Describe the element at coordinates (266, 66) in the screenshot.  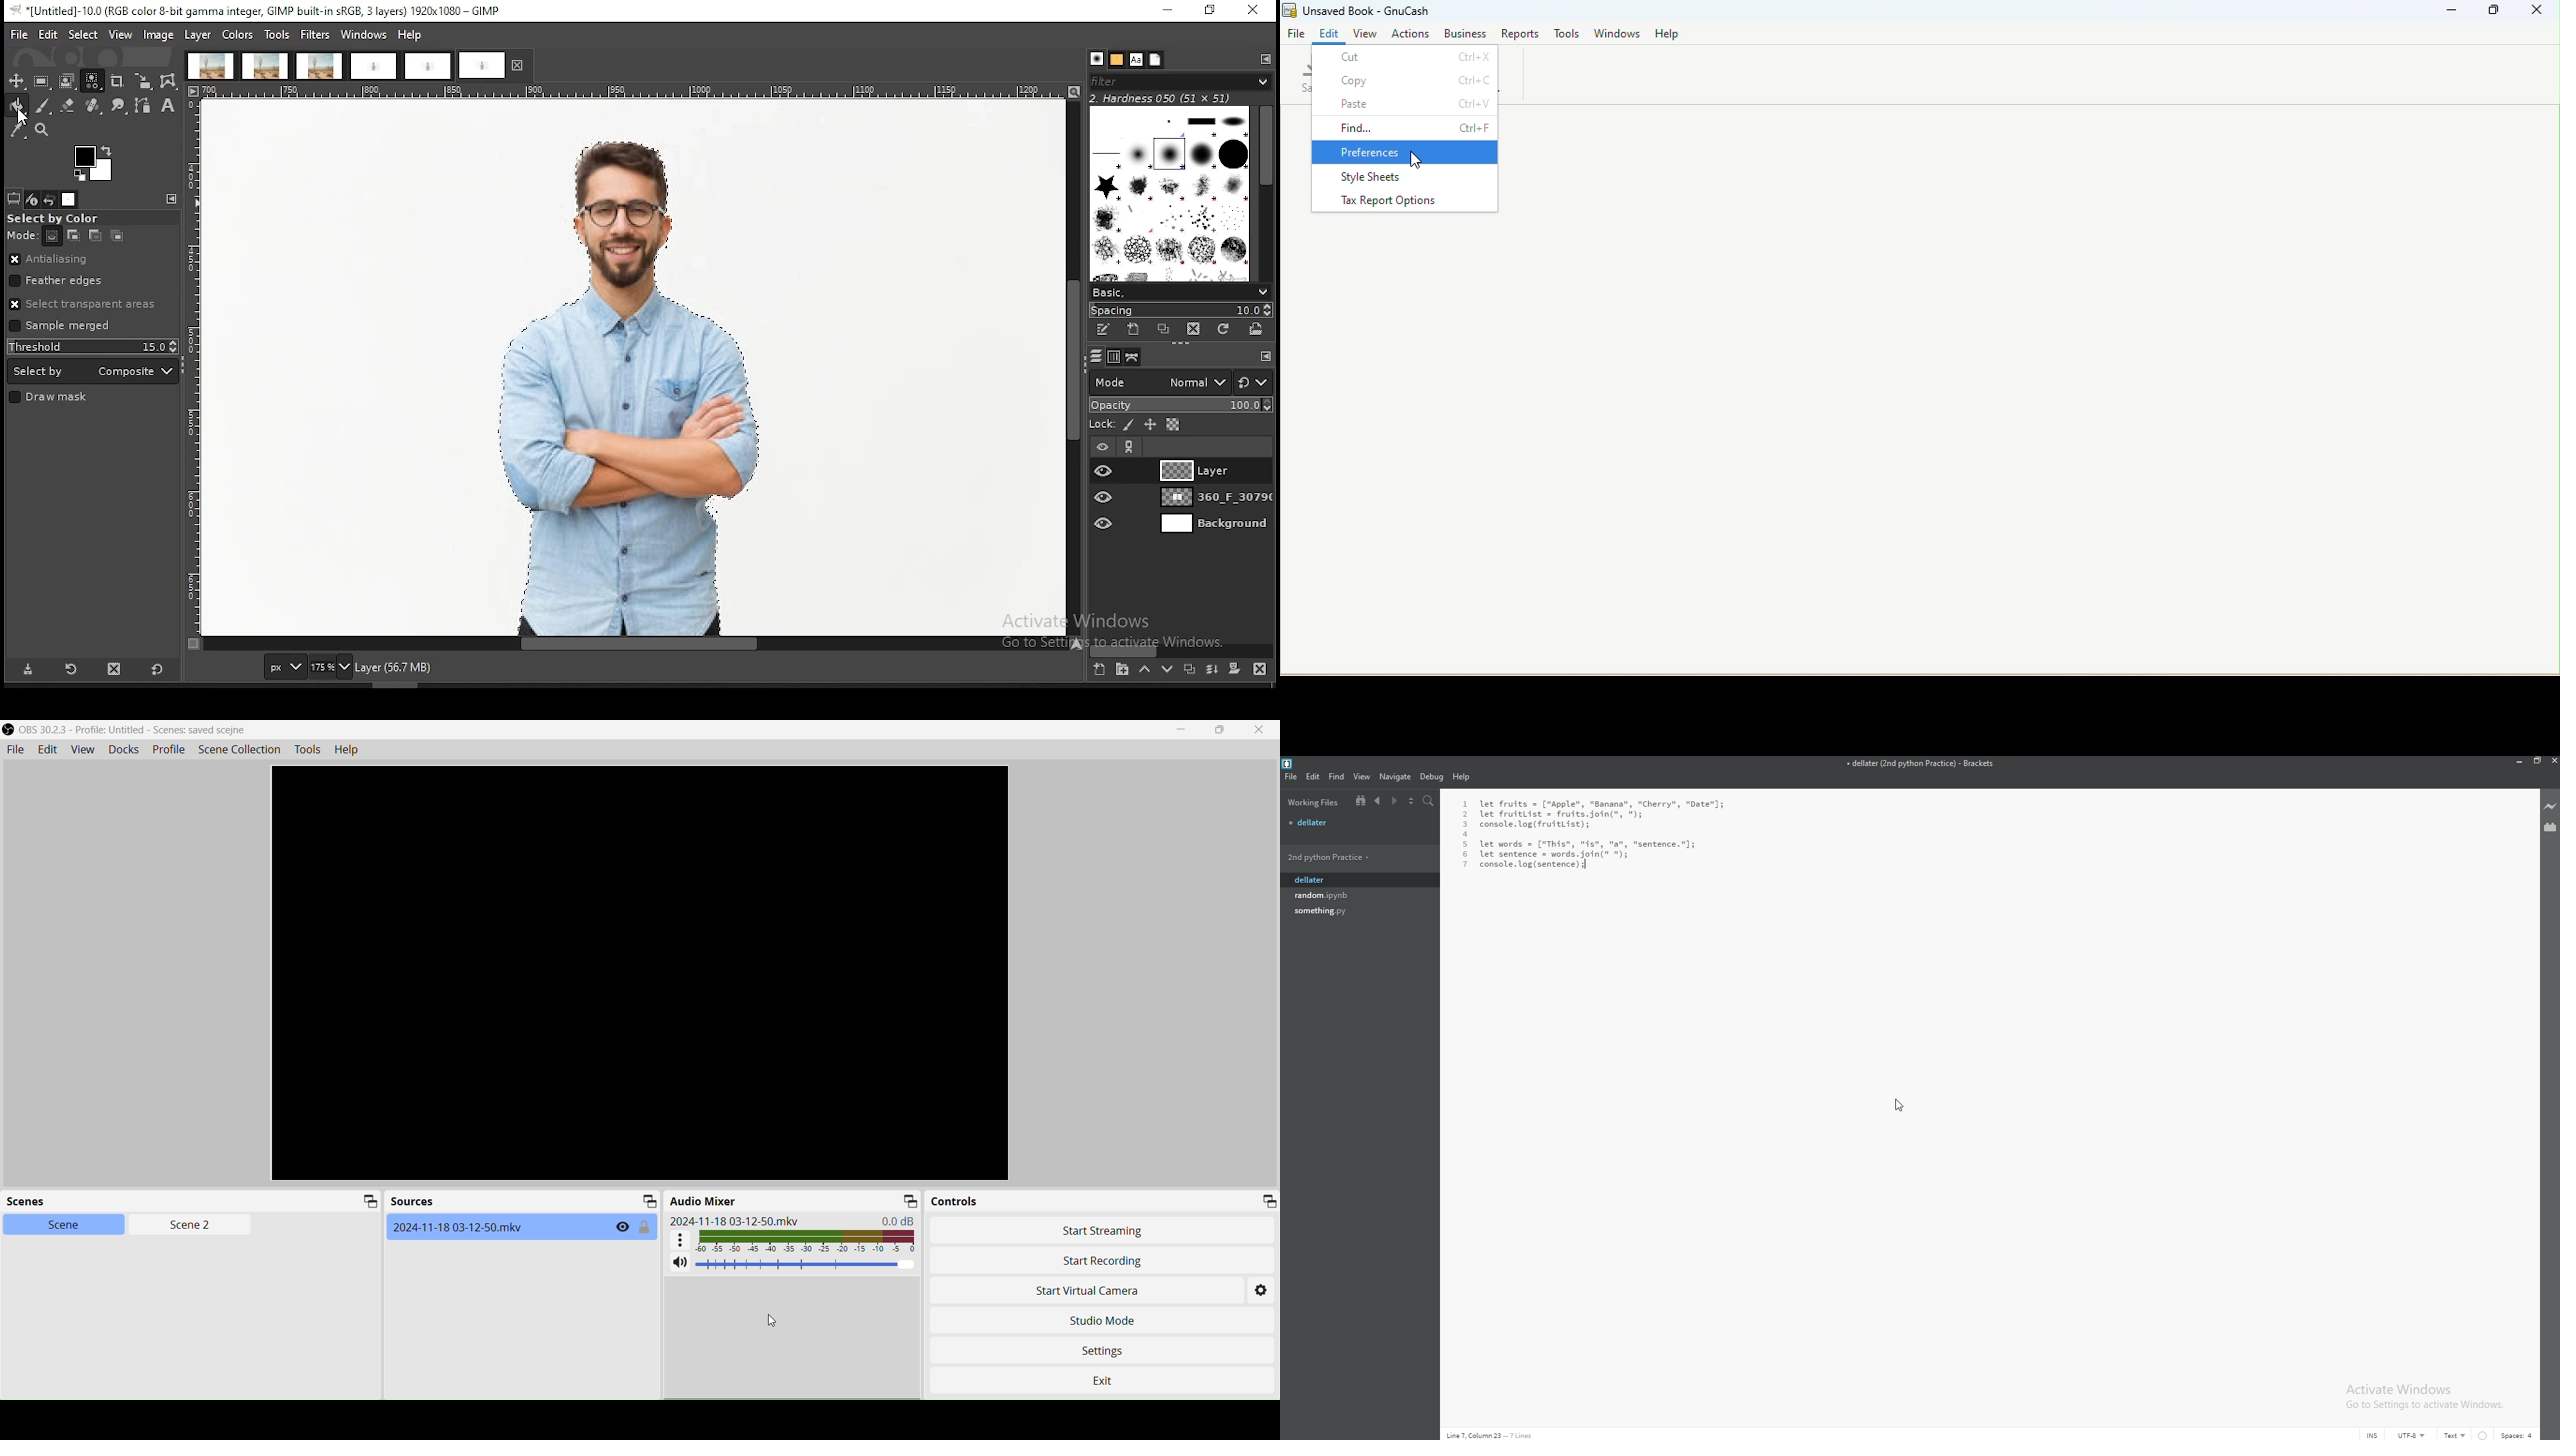
I see `project tab` at that location.